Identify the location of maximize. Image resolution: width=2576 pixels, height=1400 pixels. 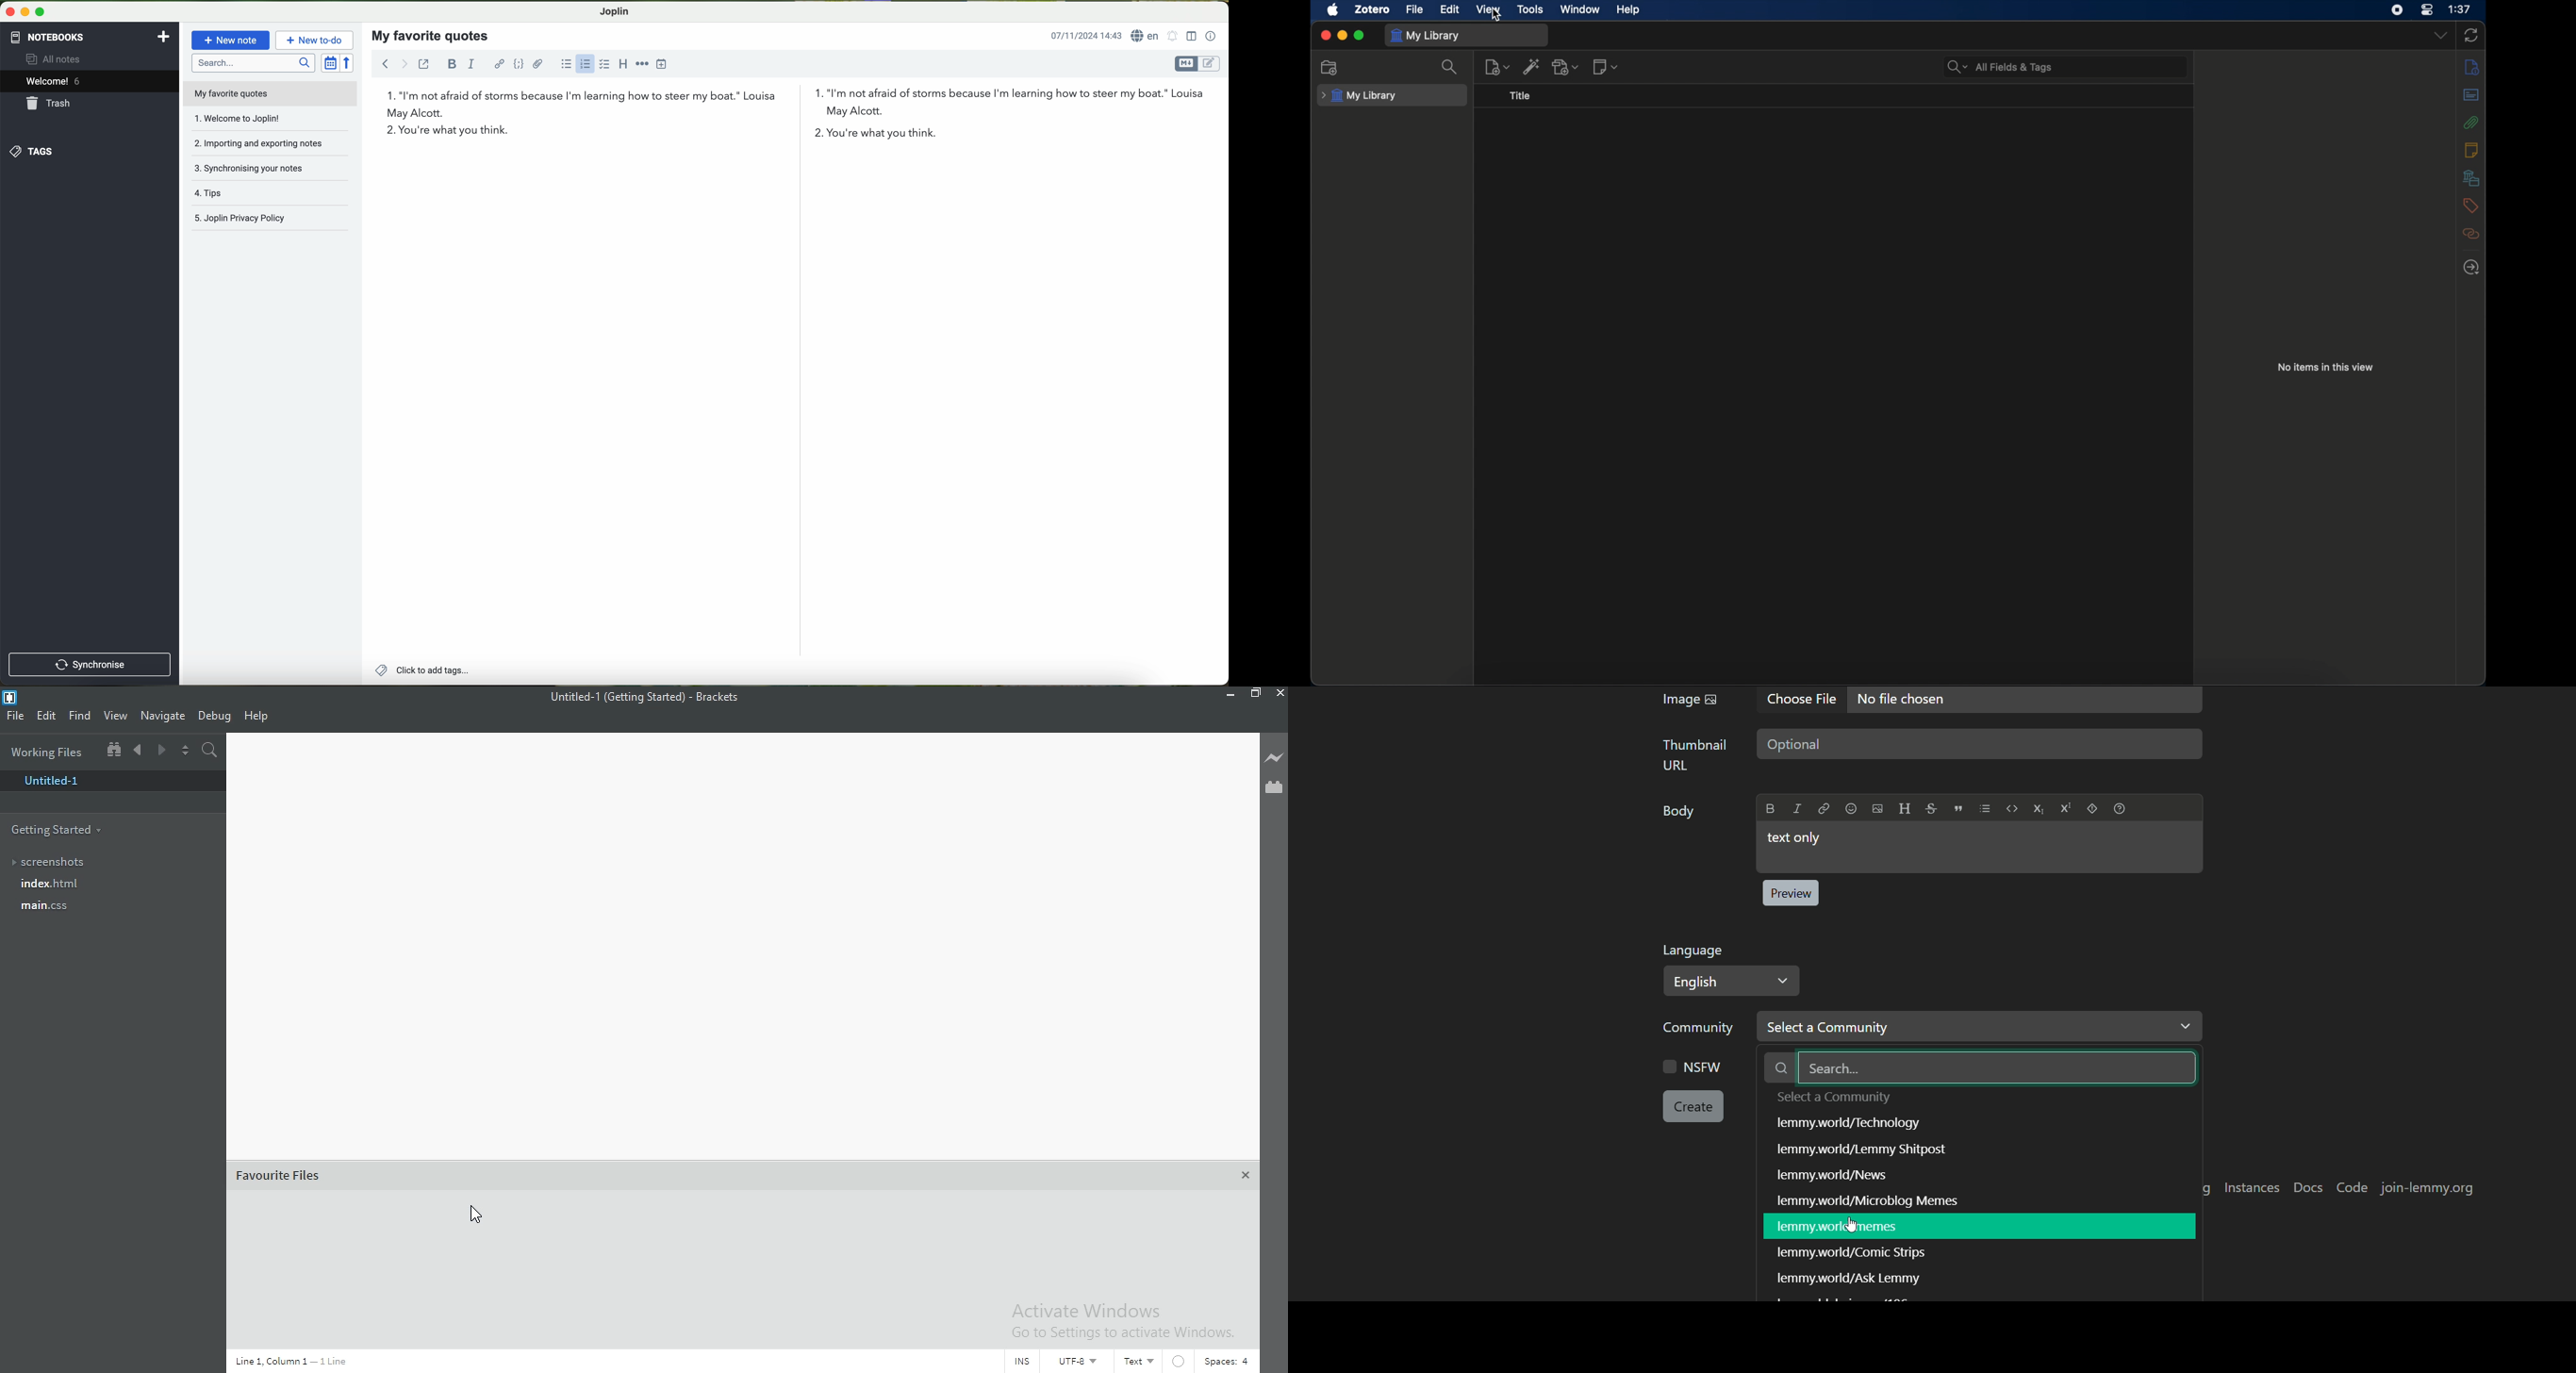
(40, 15).